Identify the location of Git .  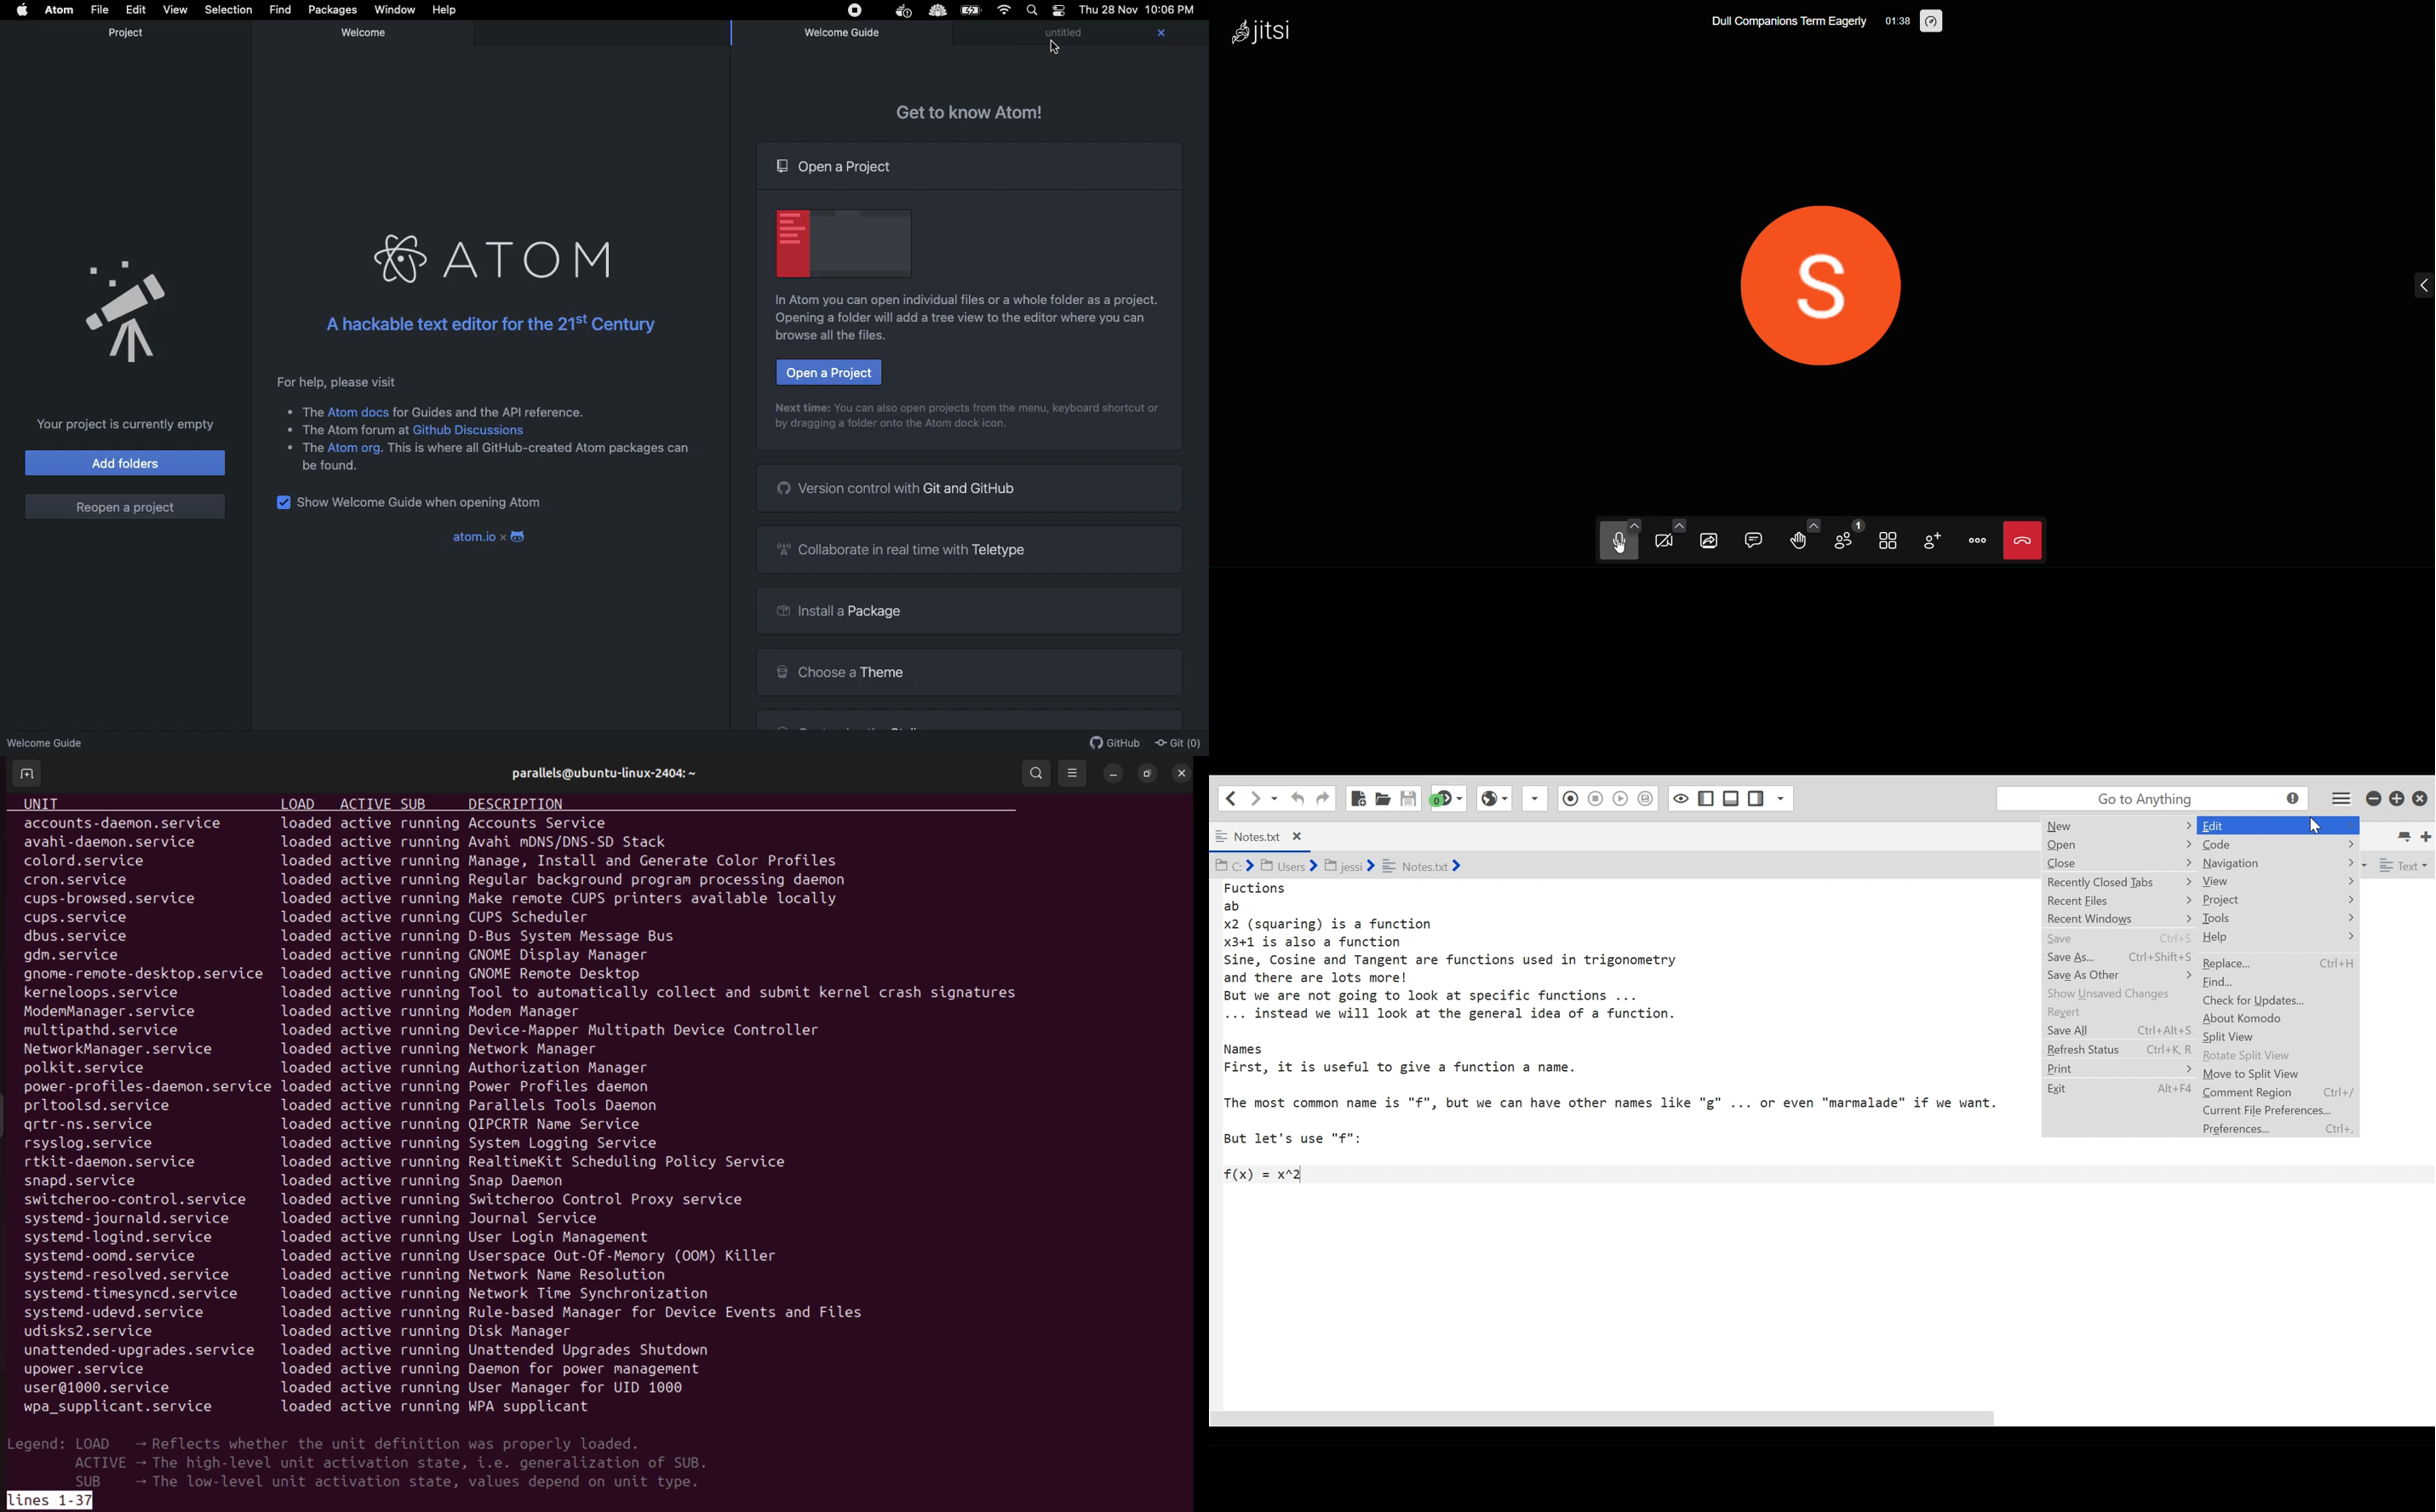
(1179, 739).